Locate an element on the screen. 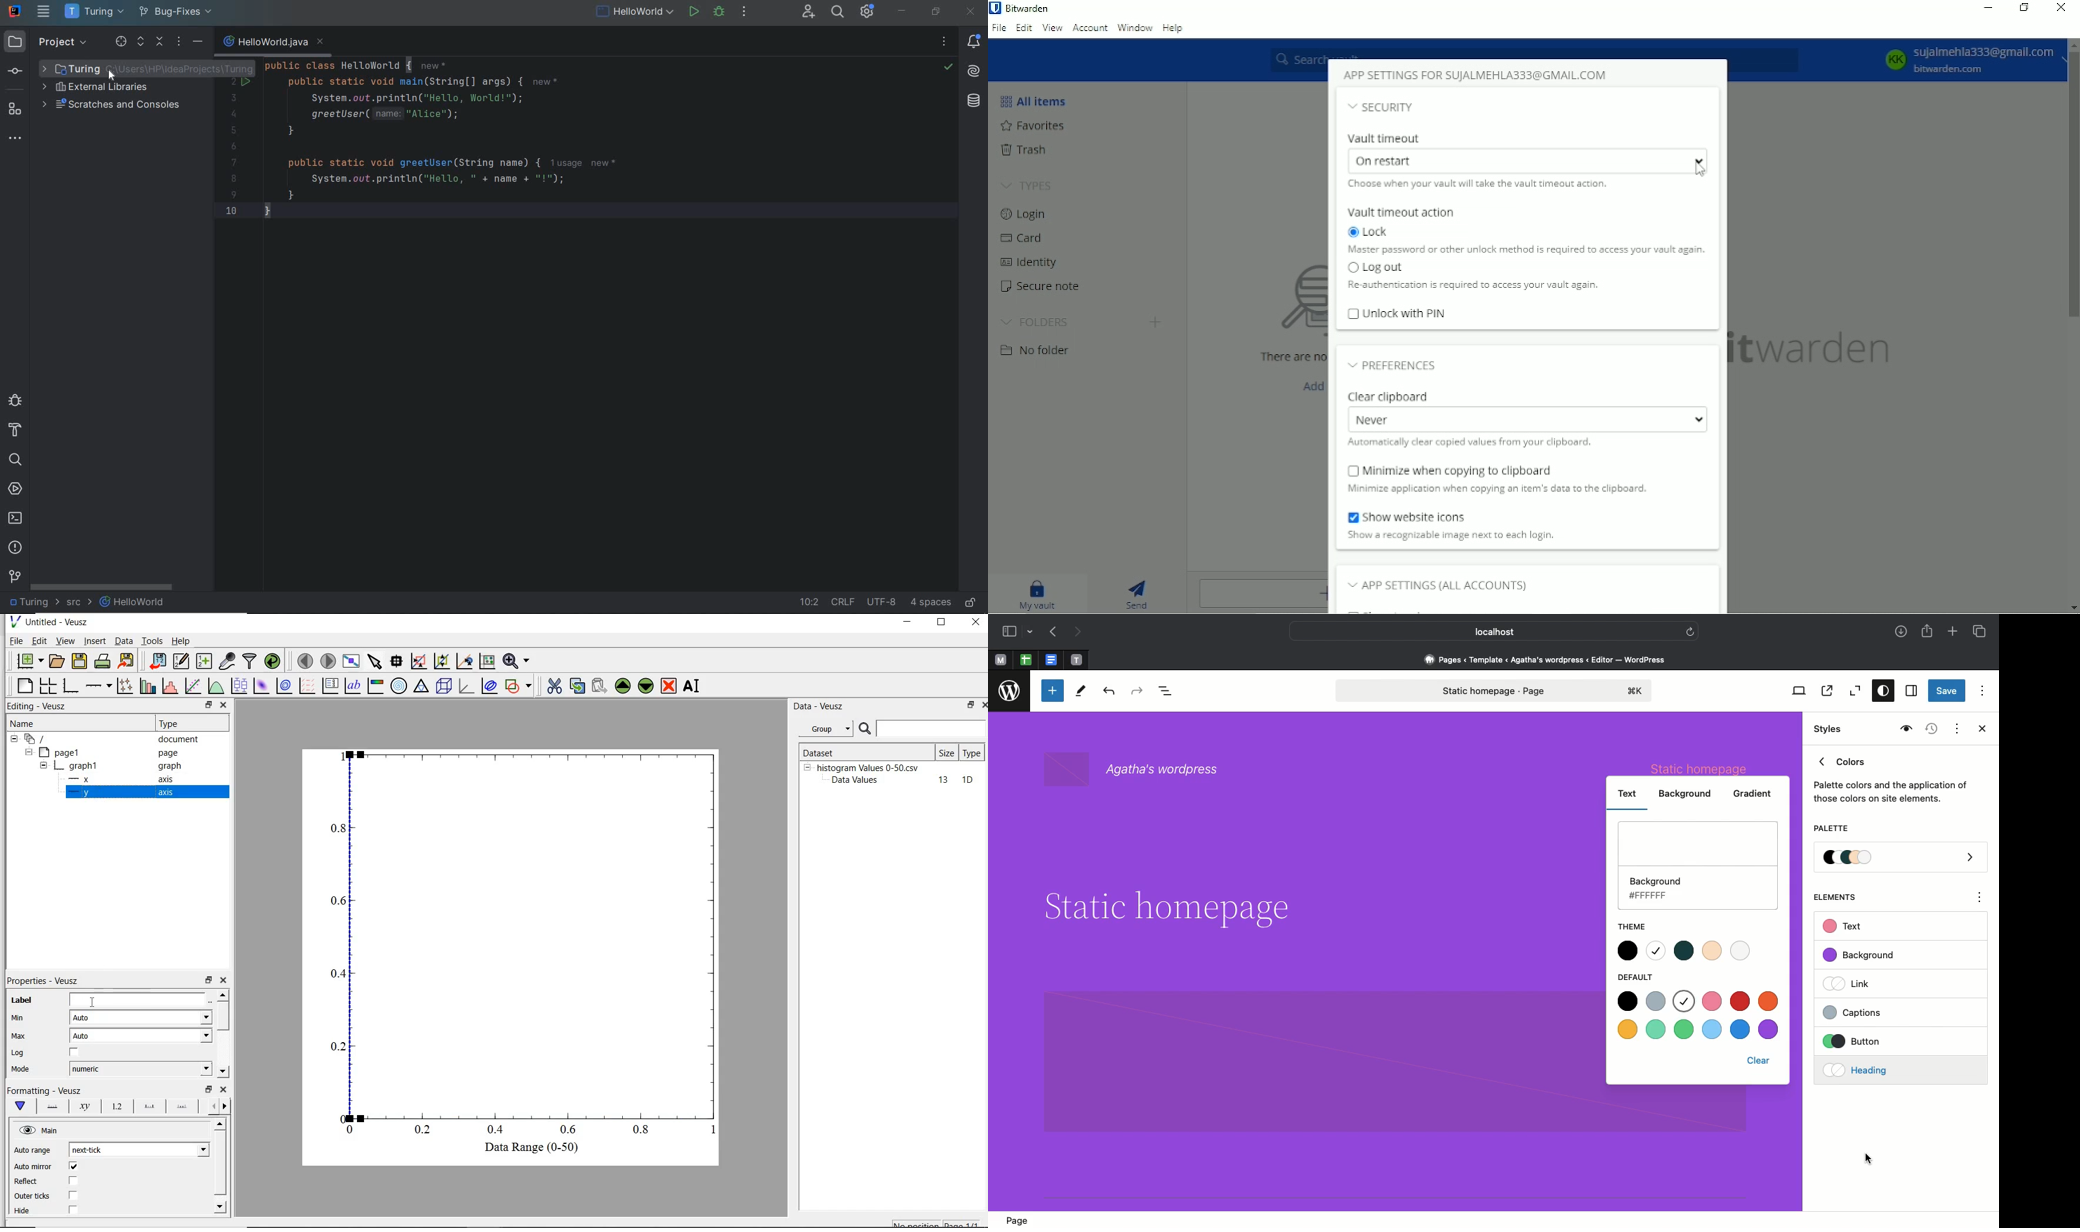  Choose when your vault will take time out action. is located at coordinates (1483, 184).